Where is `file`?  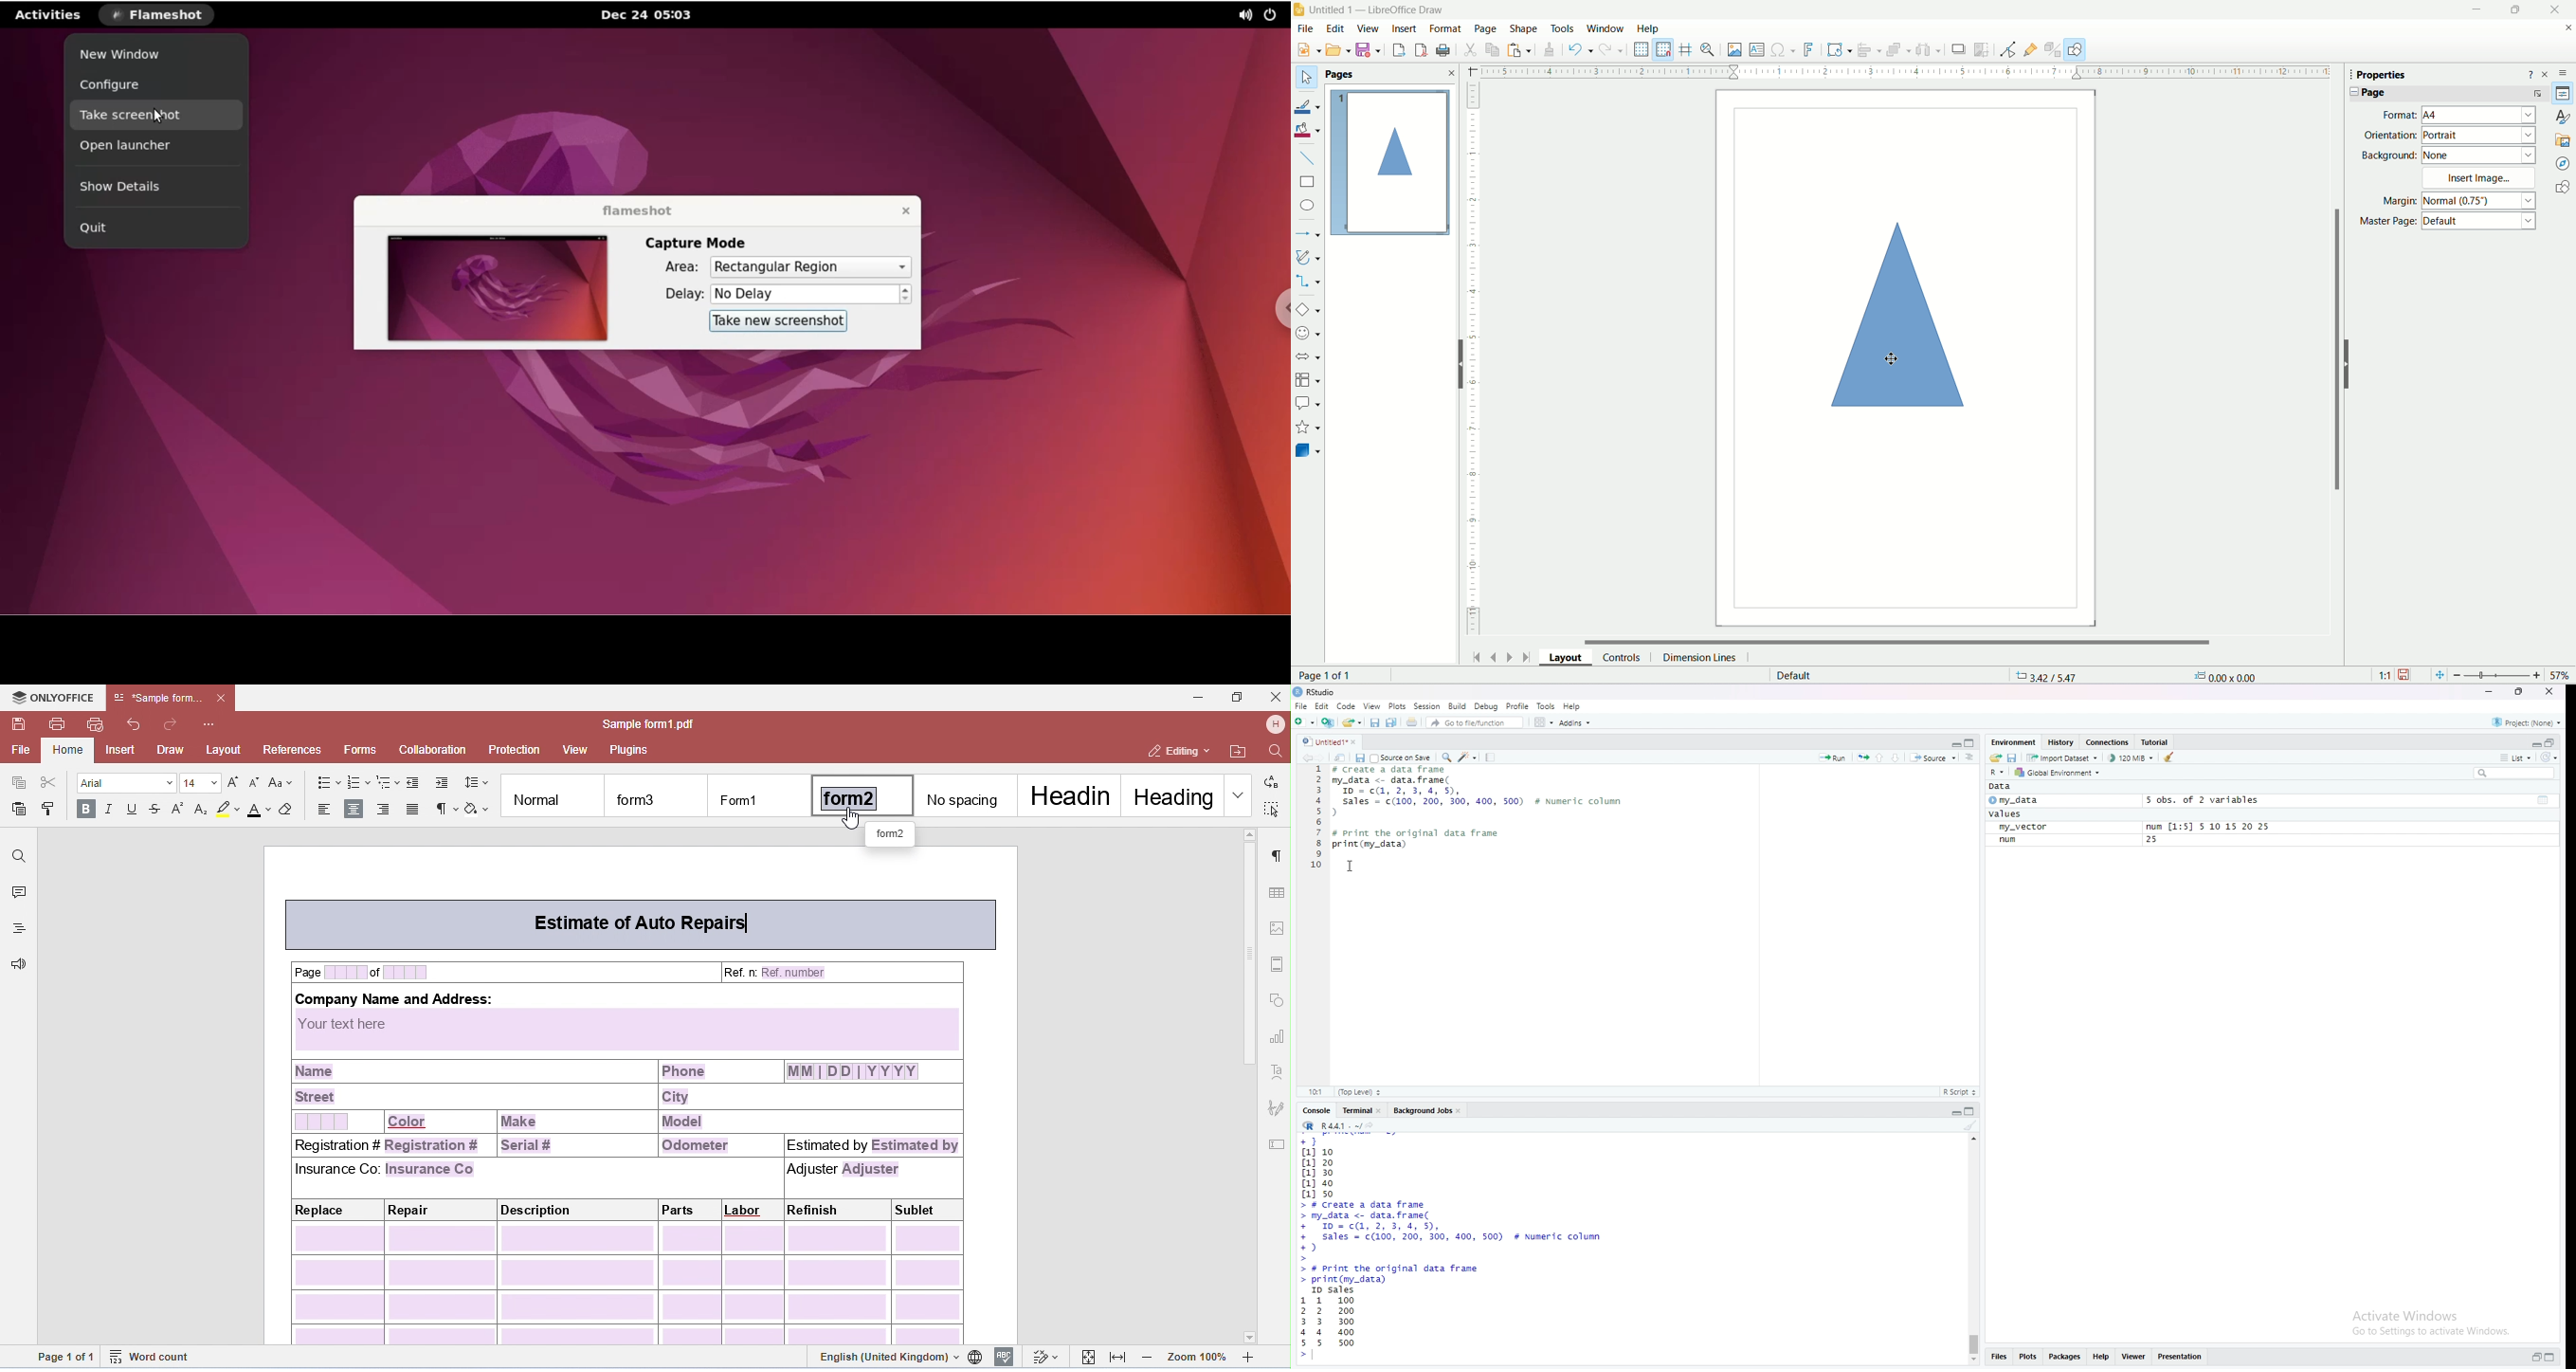
file is located at coordinates (1301, 706).